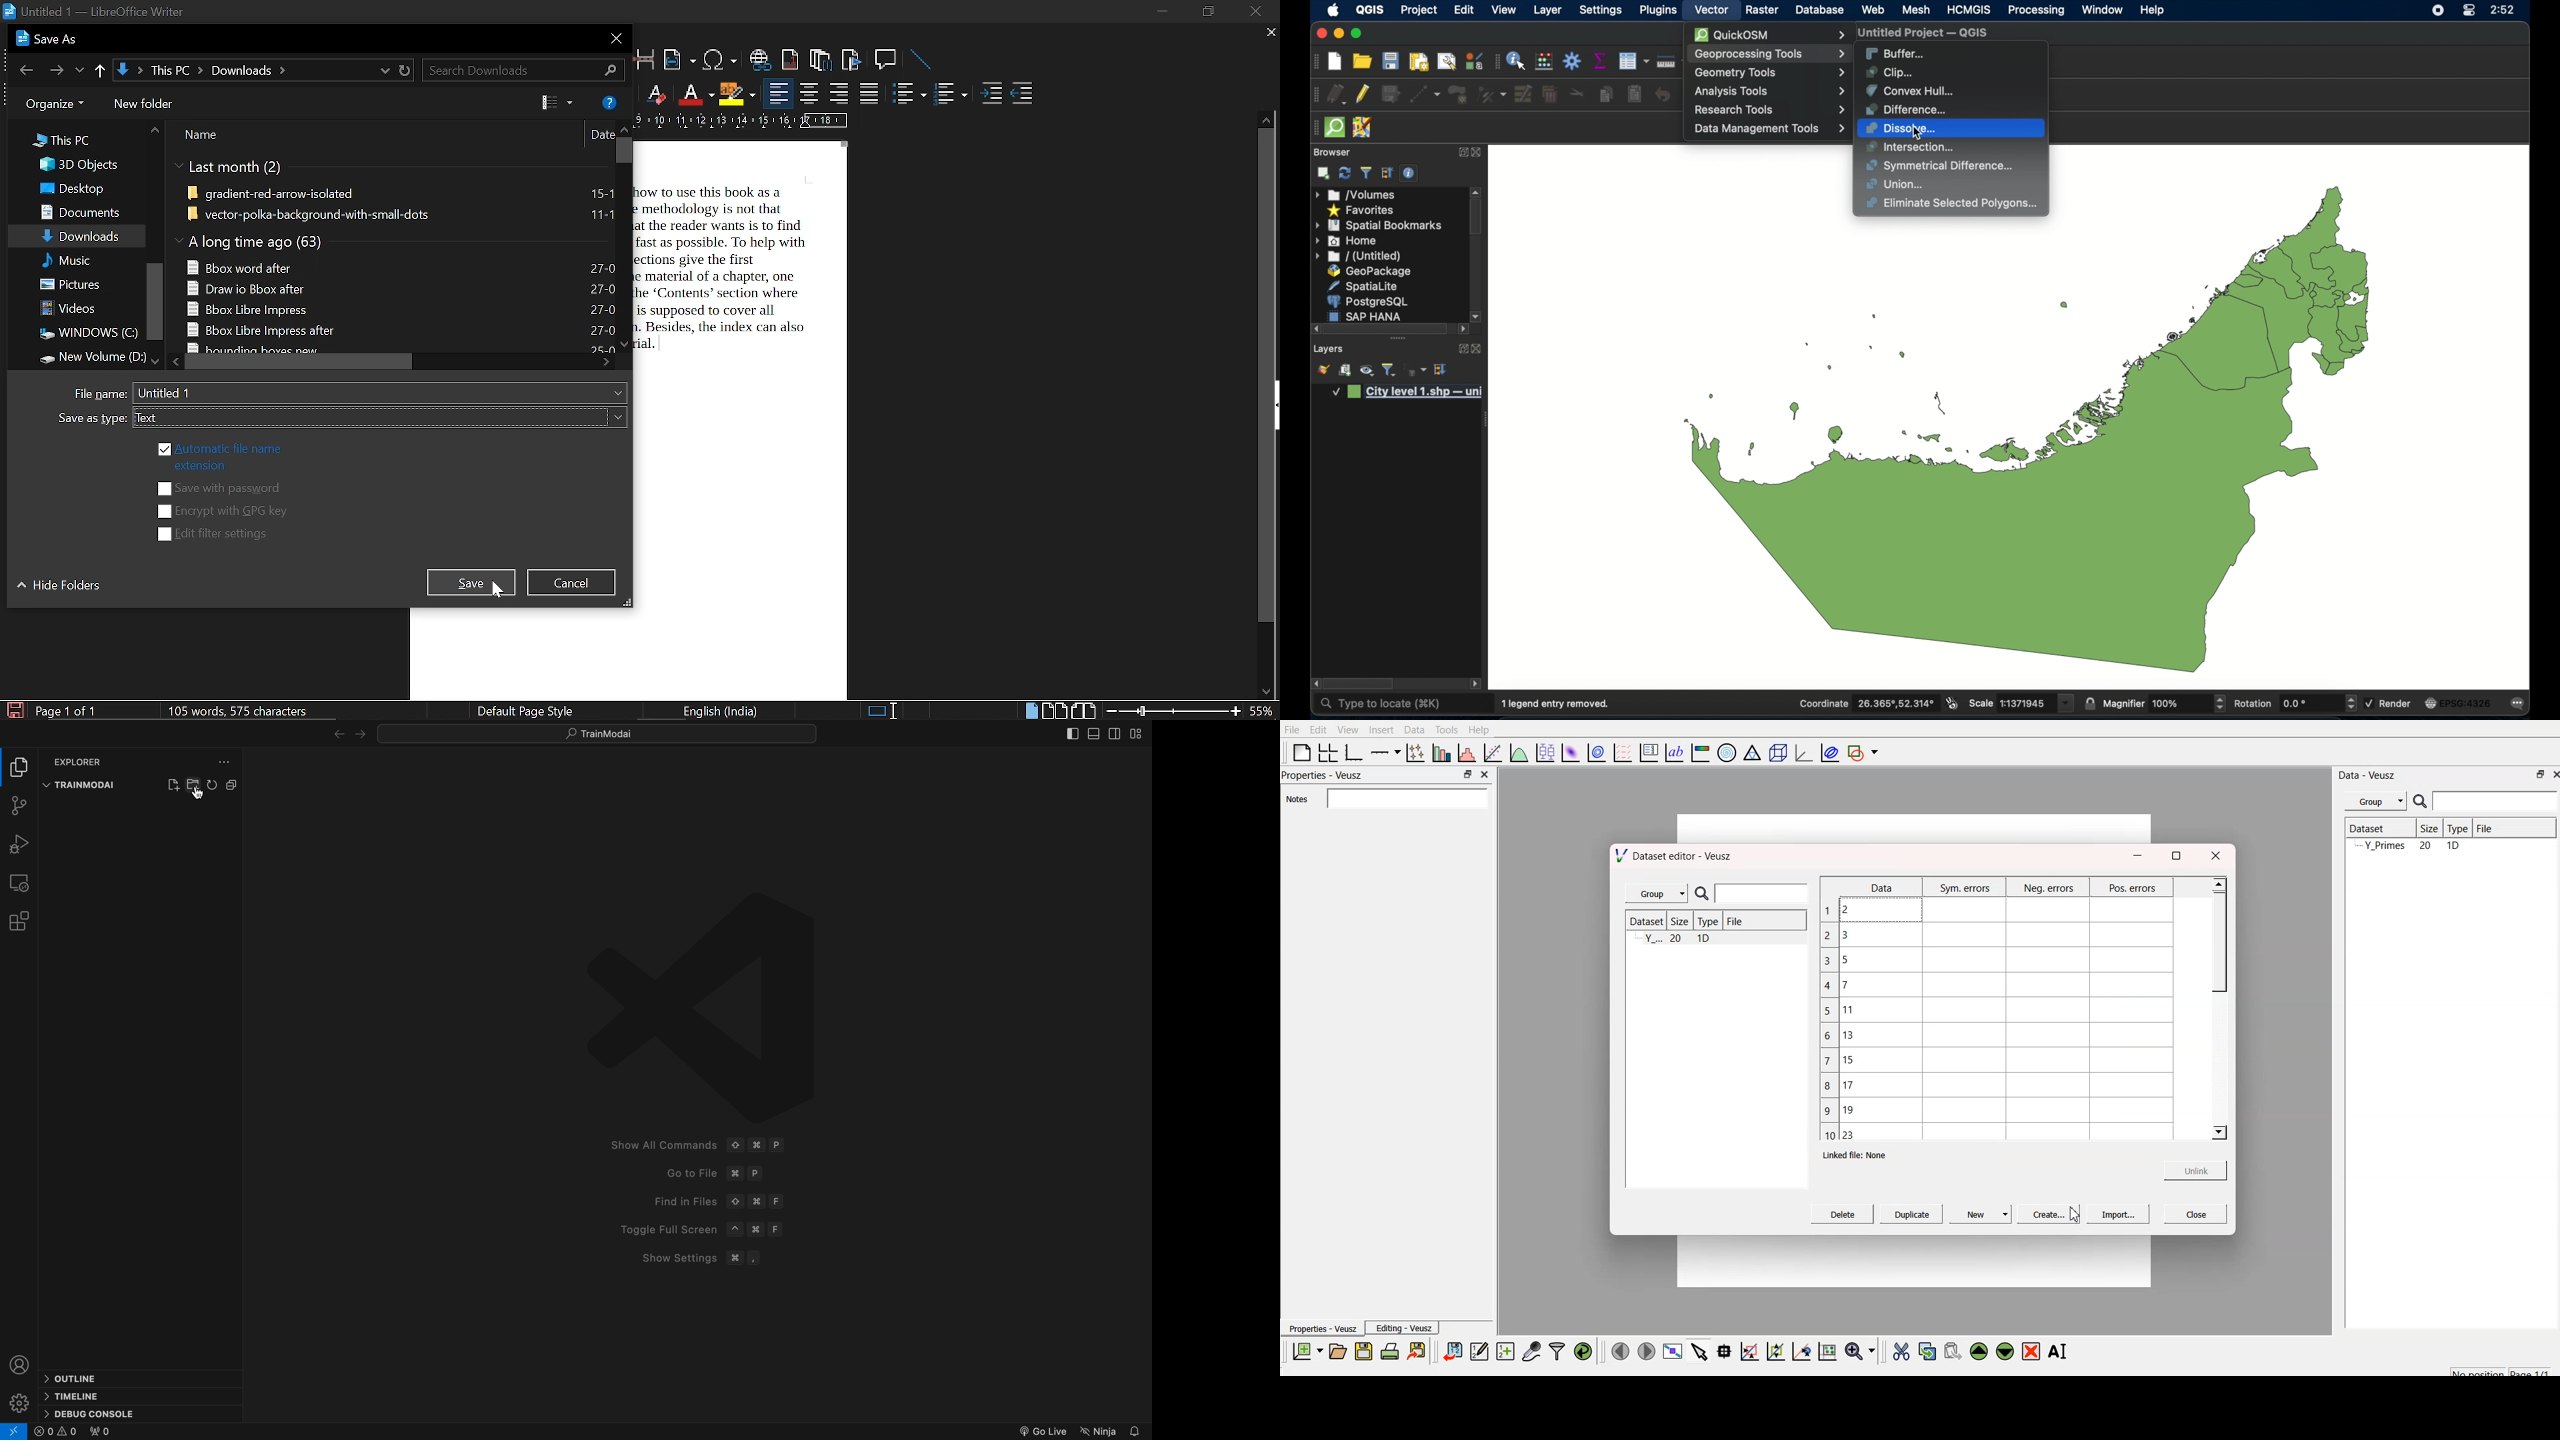 The image size is (2576, 1456). Describe the element at coordinates (220, 489) in the screenshot. I see `save with passwords` at that location.